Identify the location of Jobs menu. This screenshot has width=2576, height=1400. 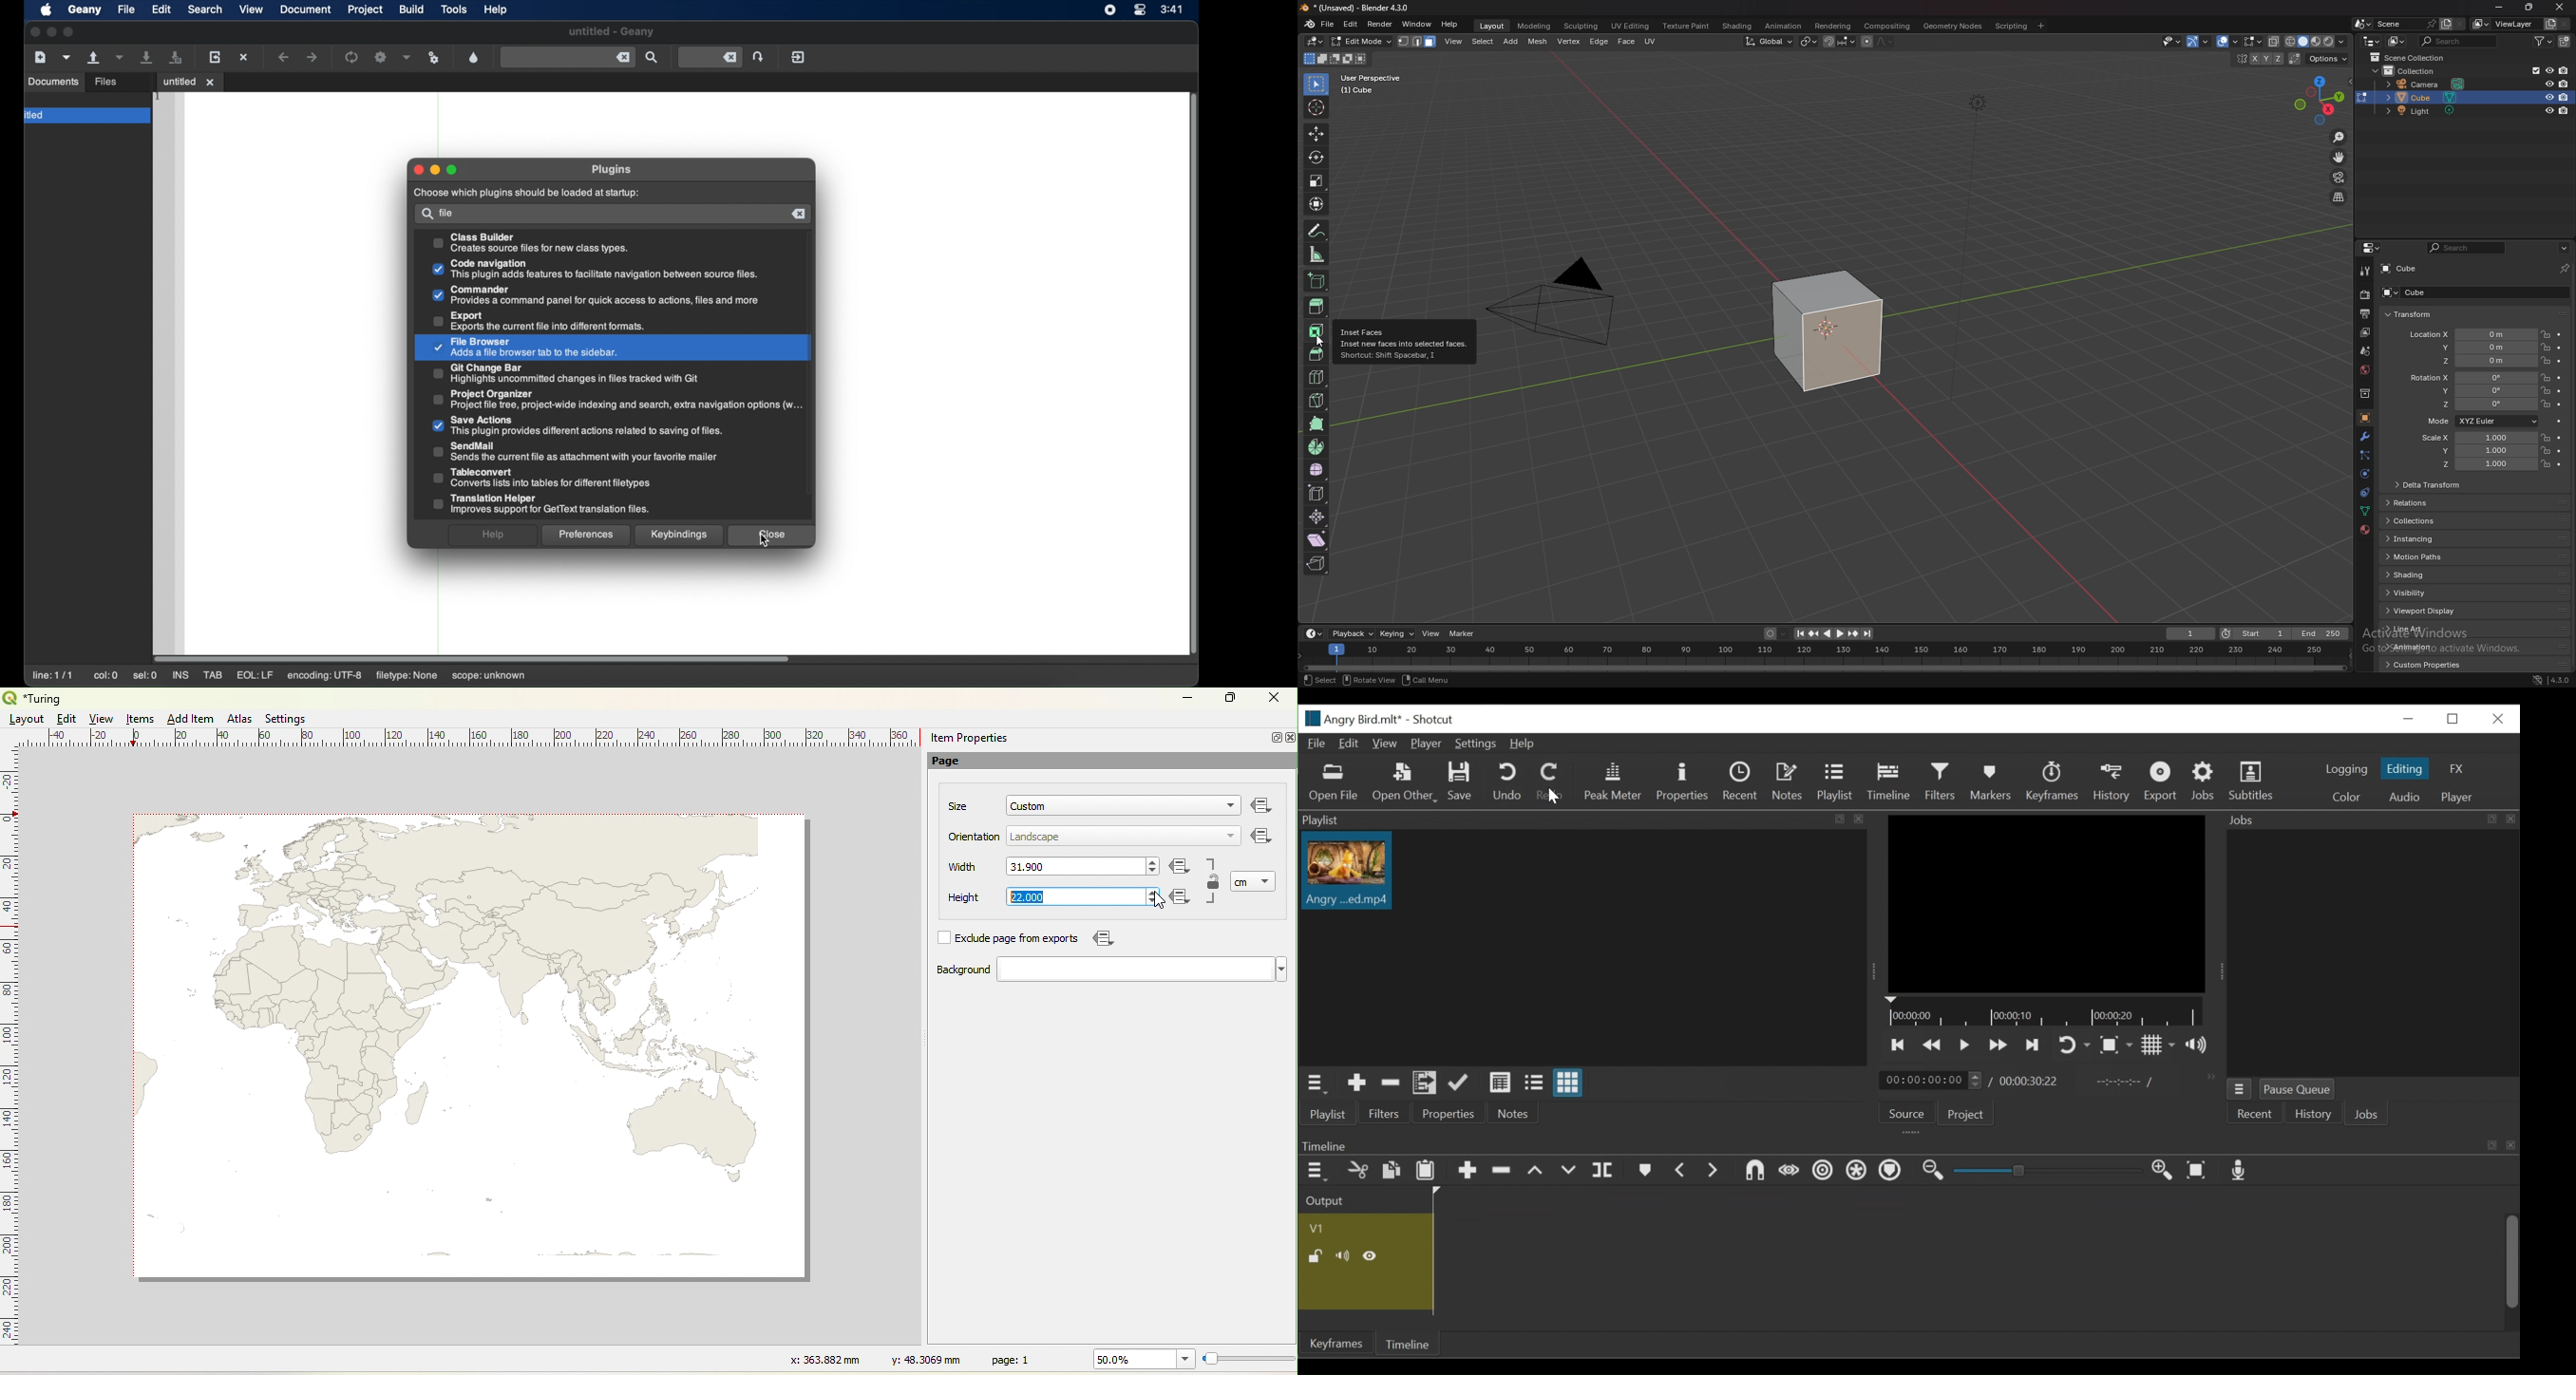
(2239, 1089).